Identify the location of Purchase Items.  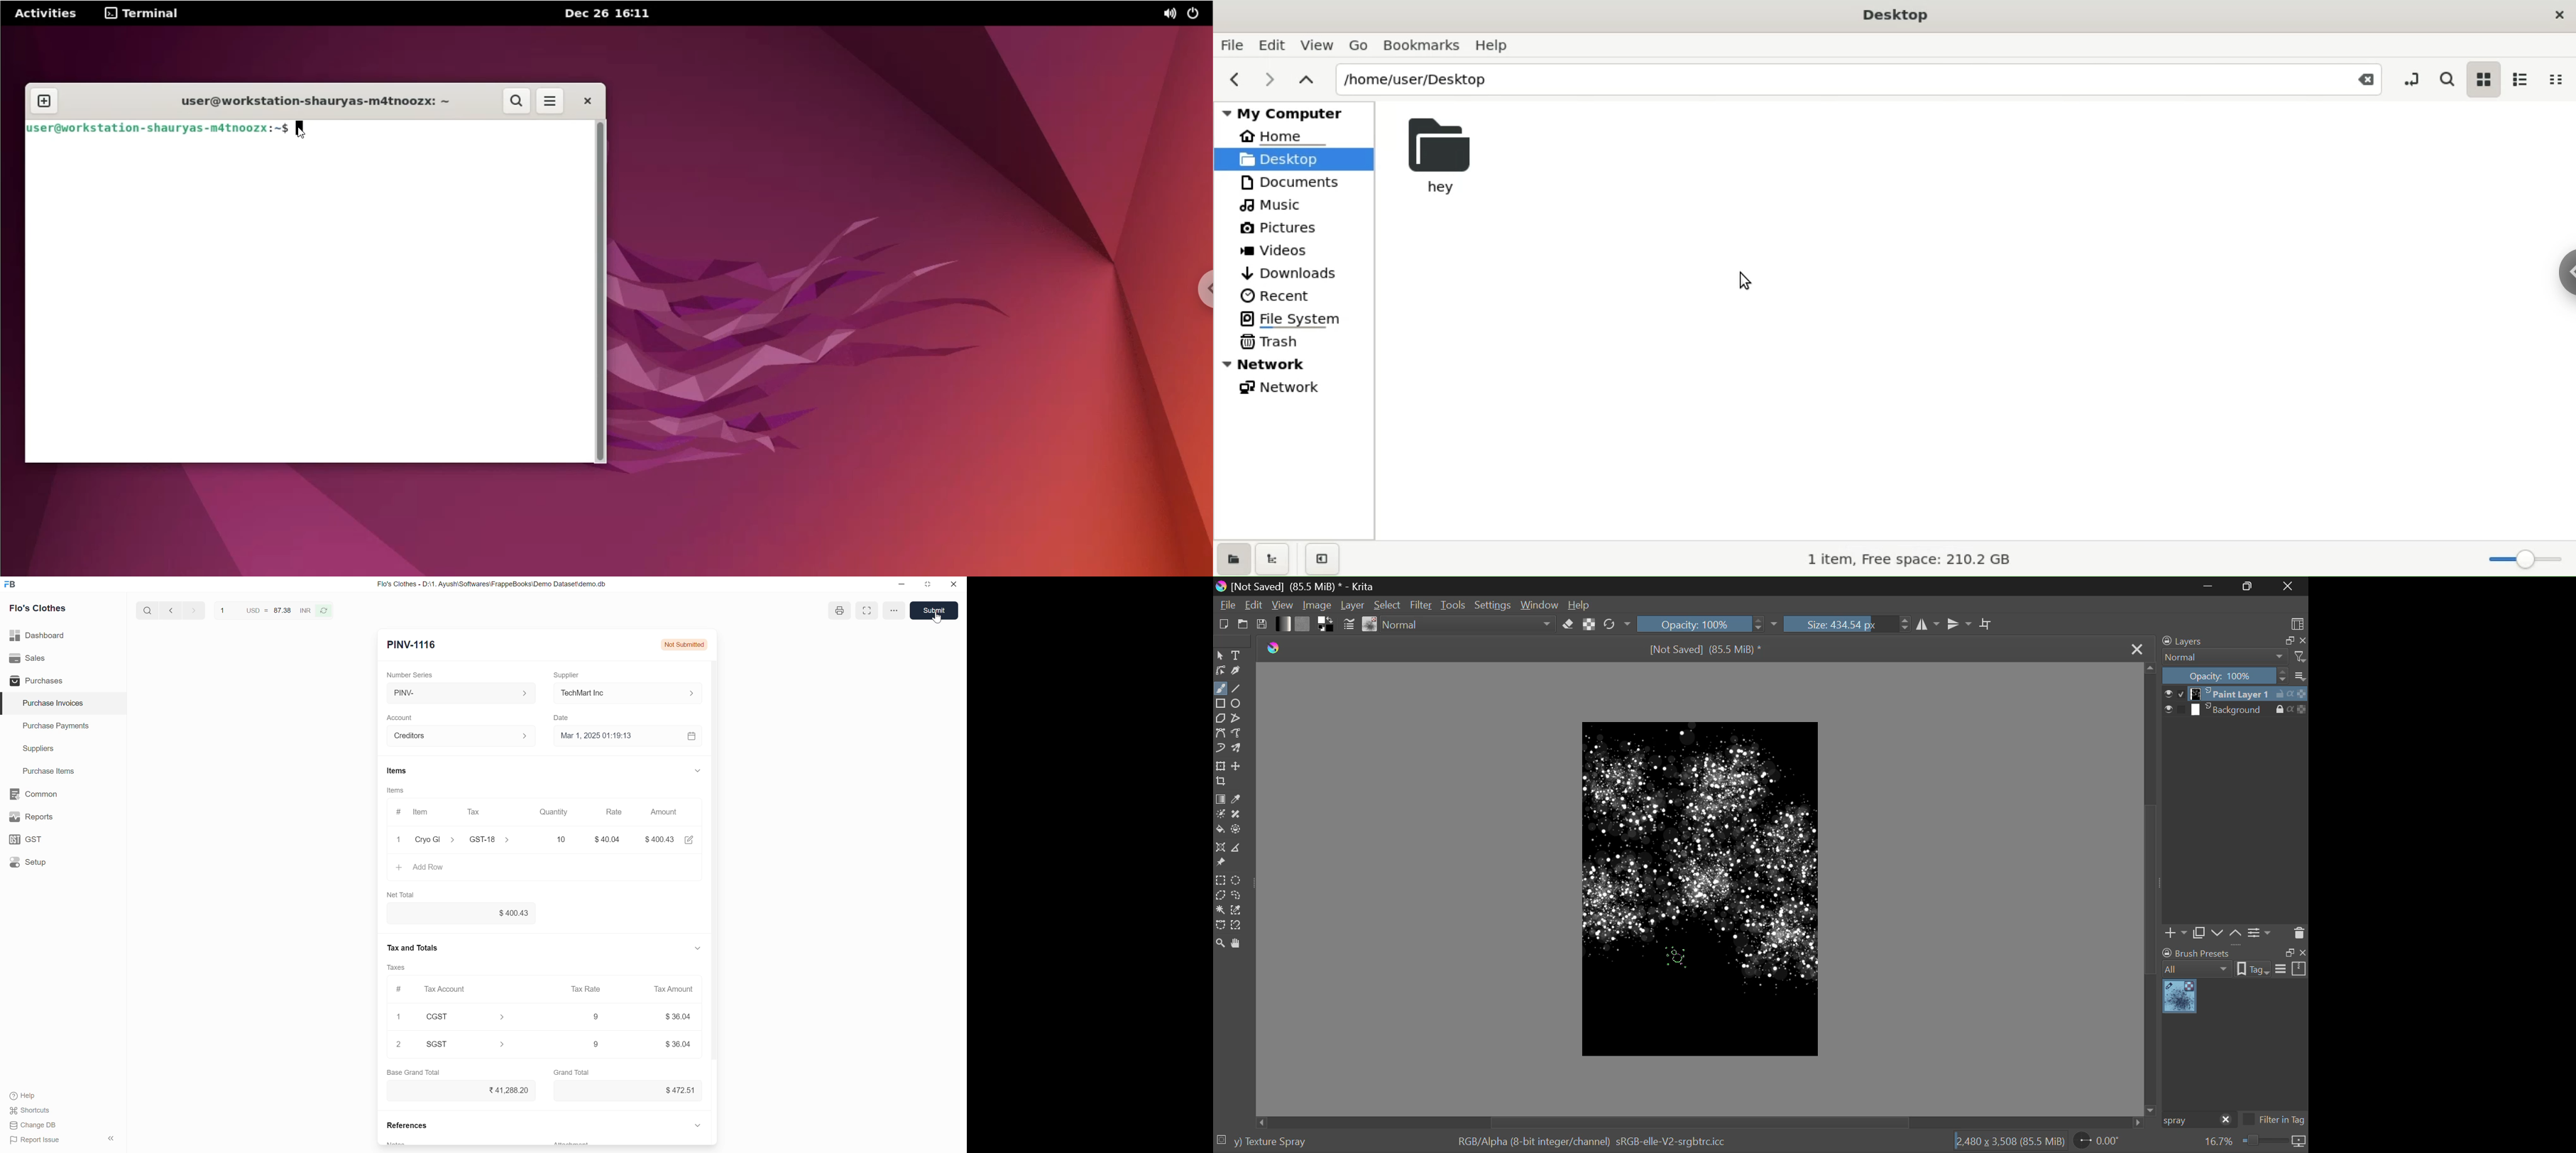
(44, 770).